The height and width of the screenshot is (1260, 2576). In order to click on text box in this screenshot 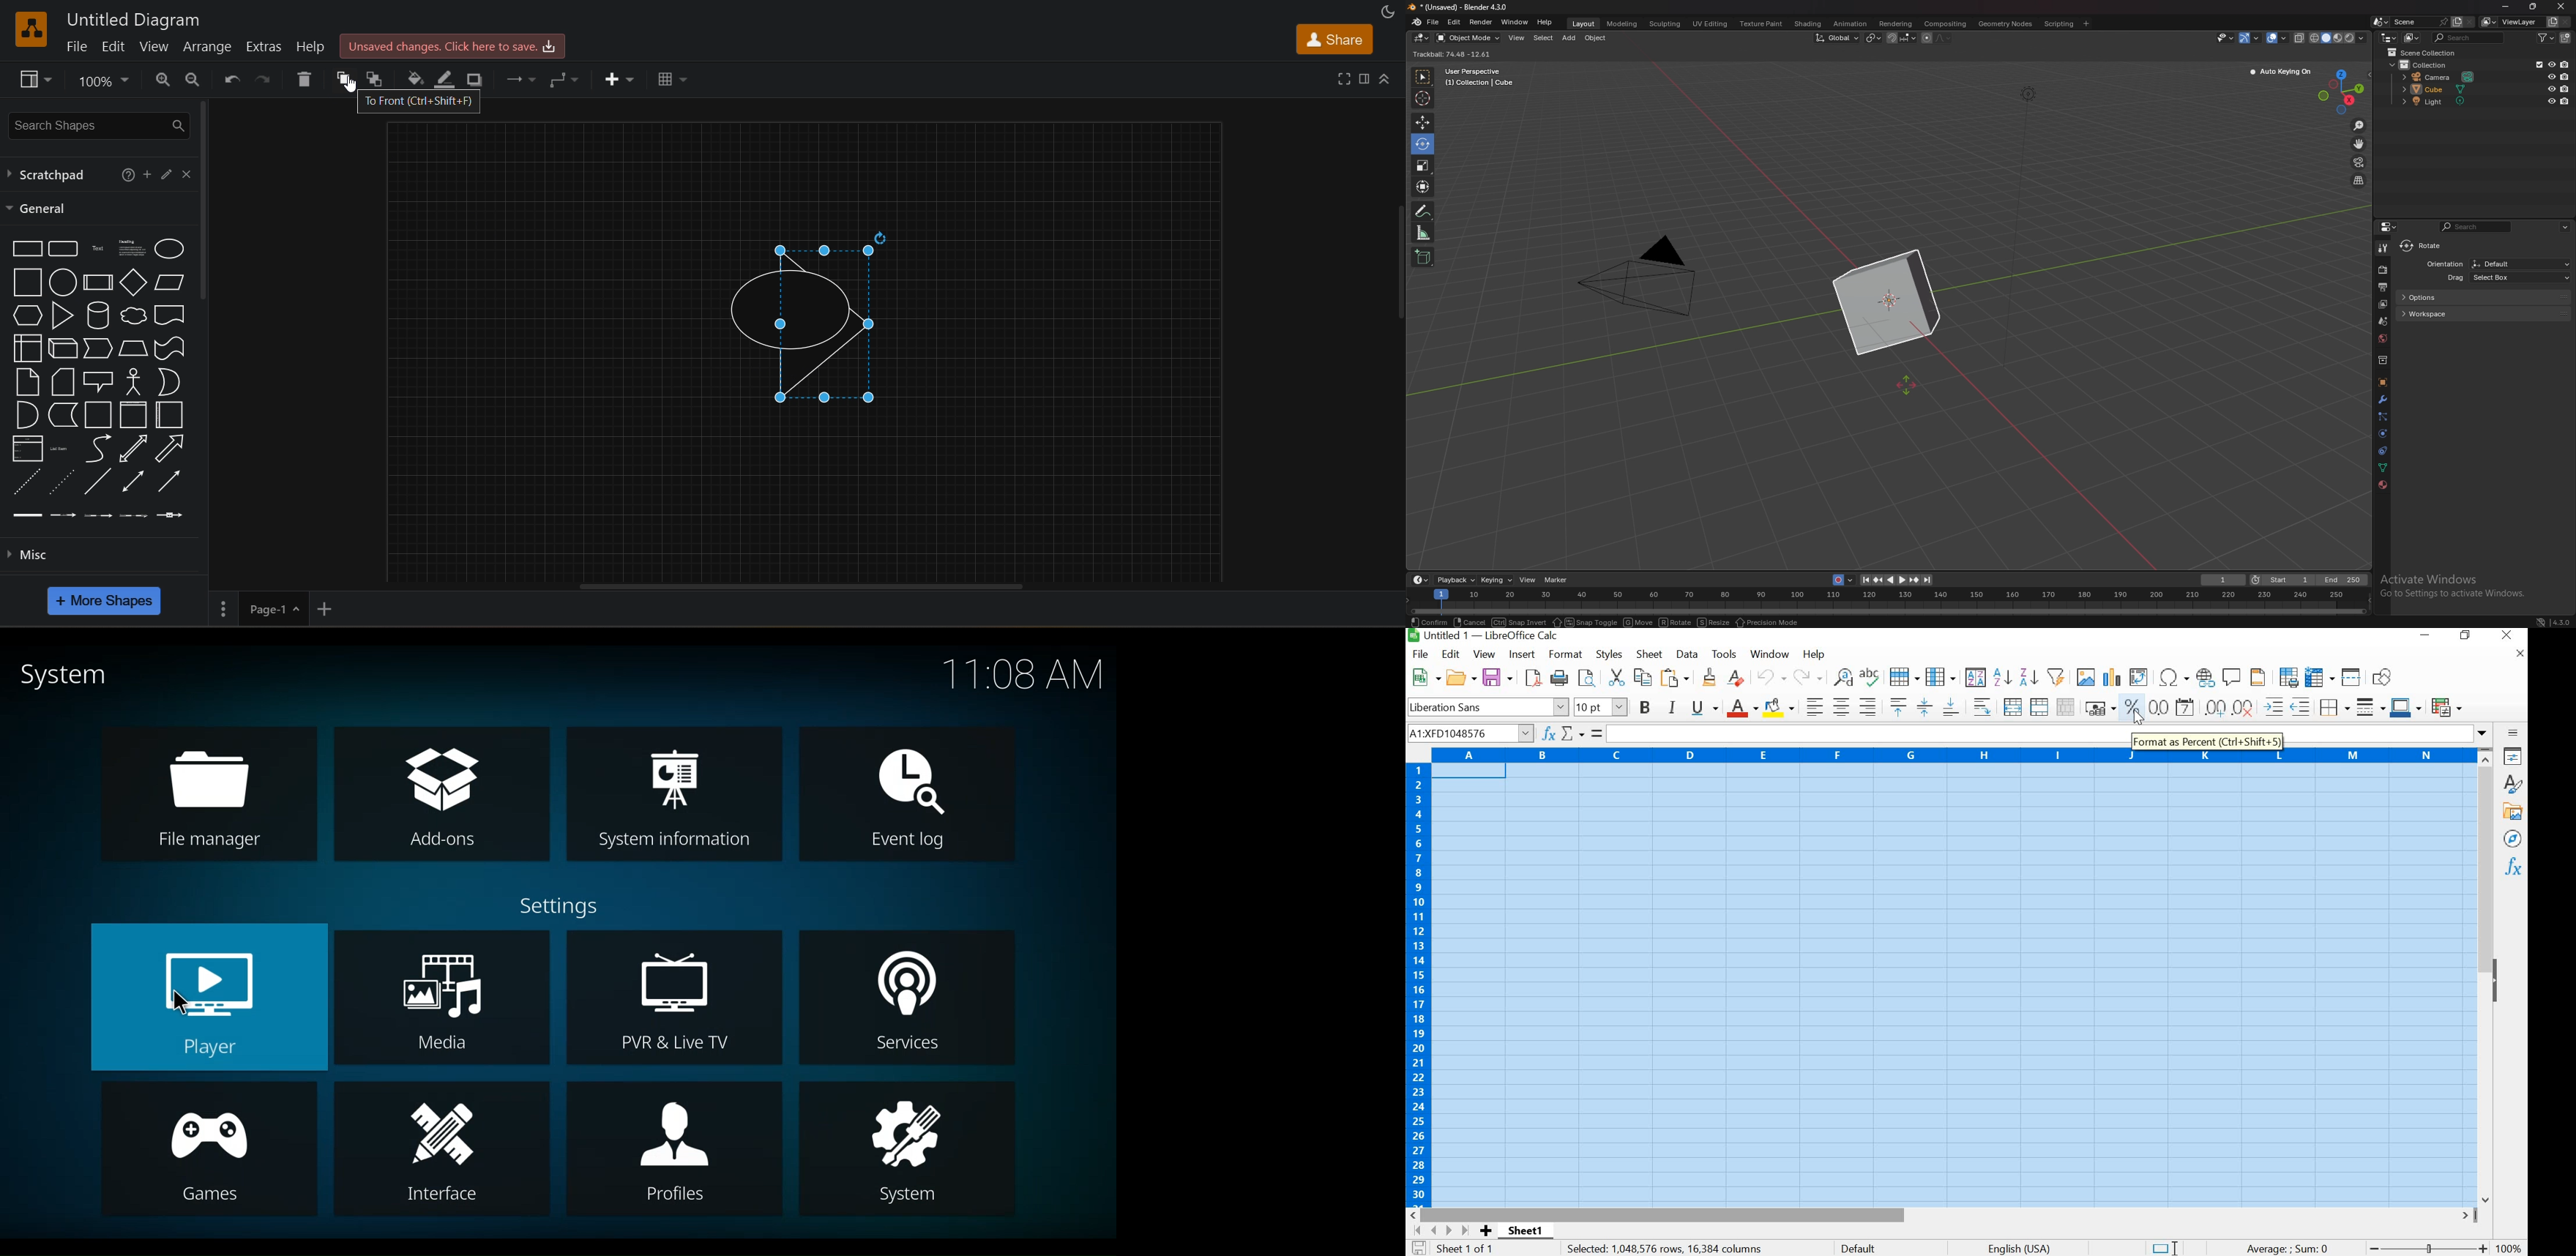, I will do `click(132, 246)`.